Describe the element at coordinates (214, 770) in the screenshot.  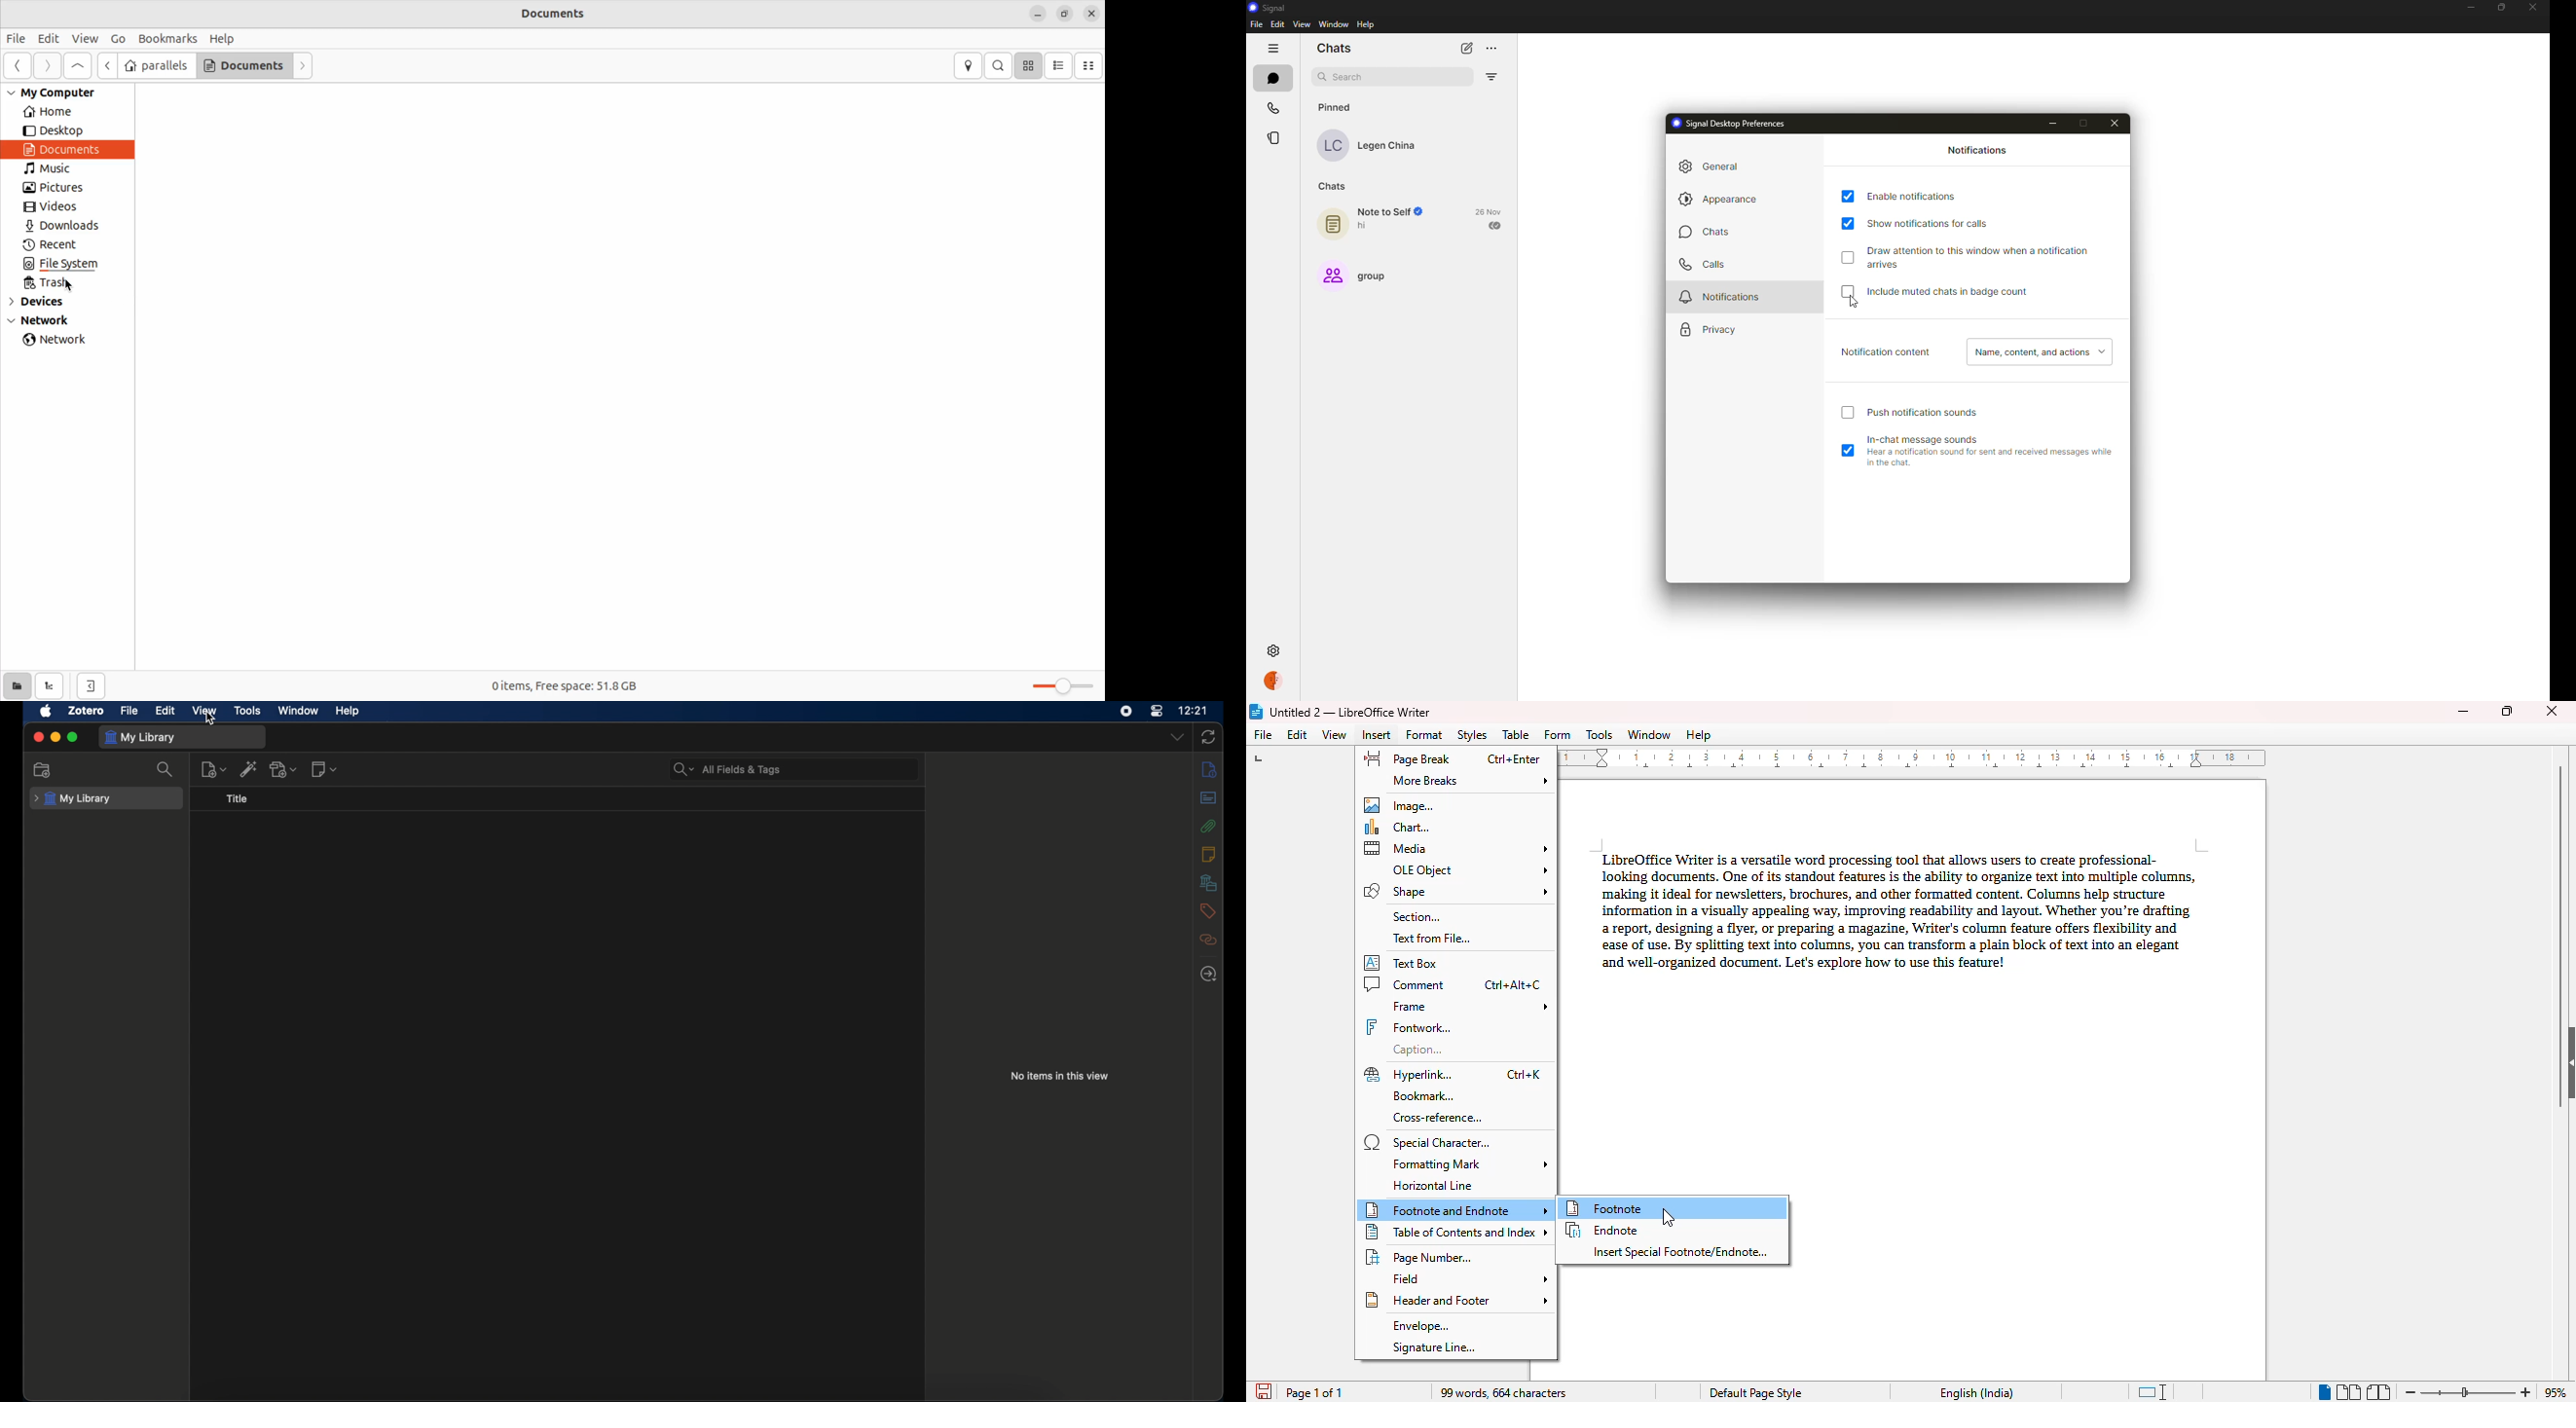
I see `new notes` at that location.